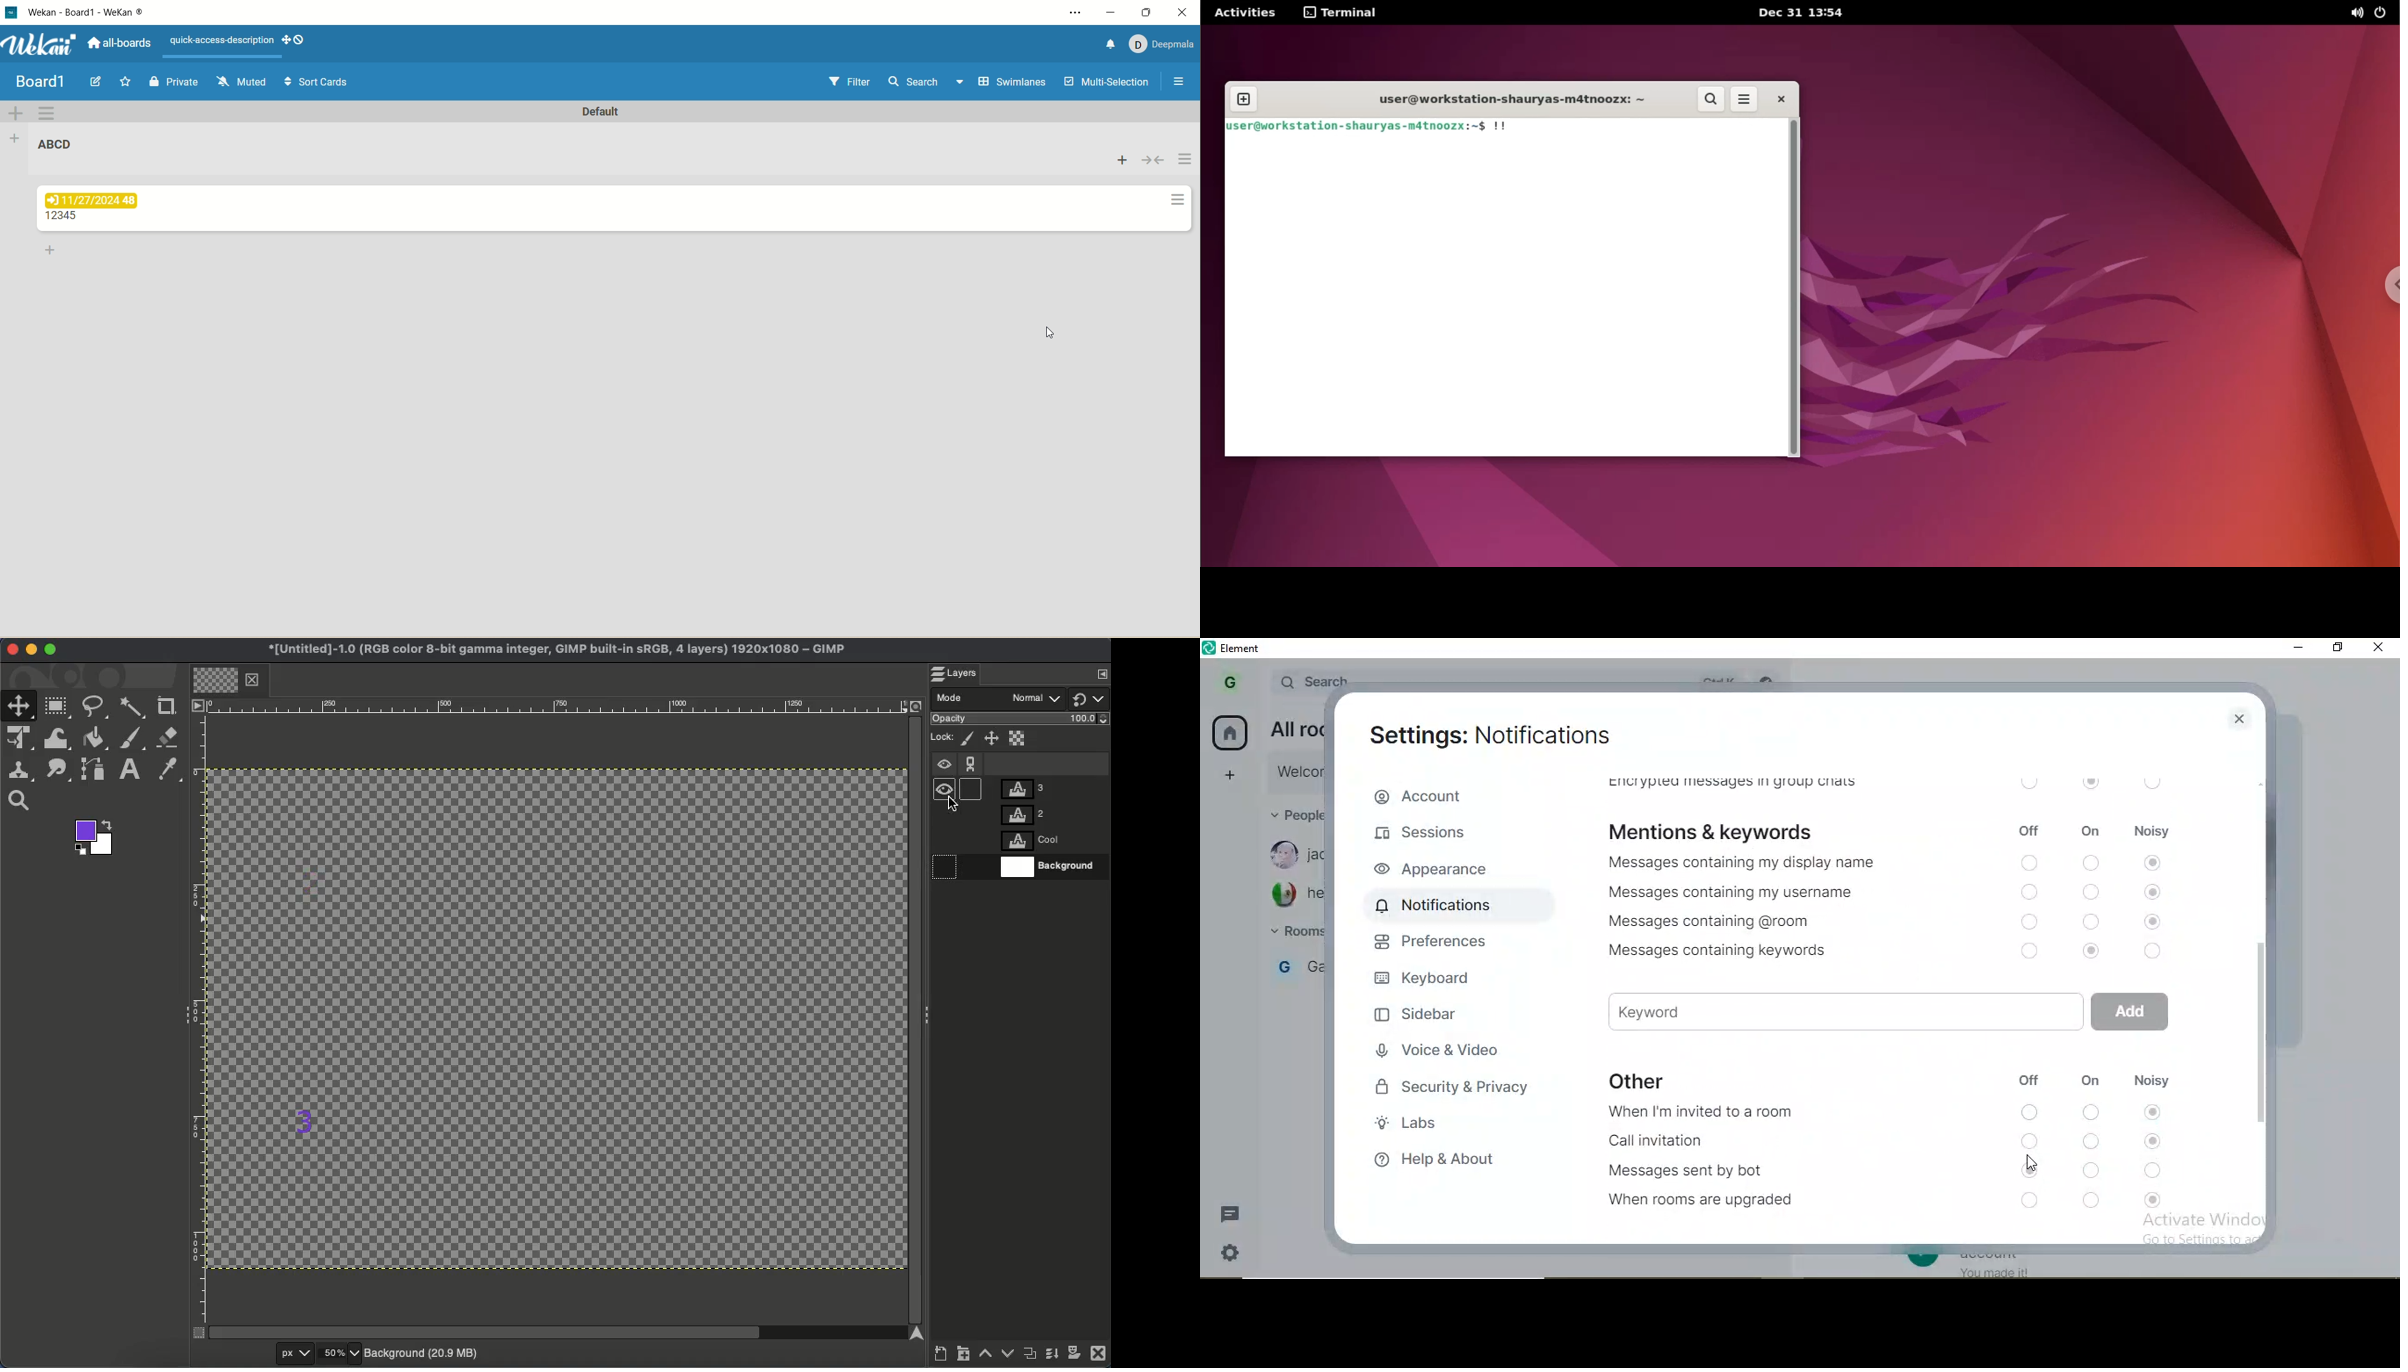 This screenshot has width=2408, height=1372. Describe the element at coordinates (2155, 862) in the screenshot. I see `noisy switch` at that location.